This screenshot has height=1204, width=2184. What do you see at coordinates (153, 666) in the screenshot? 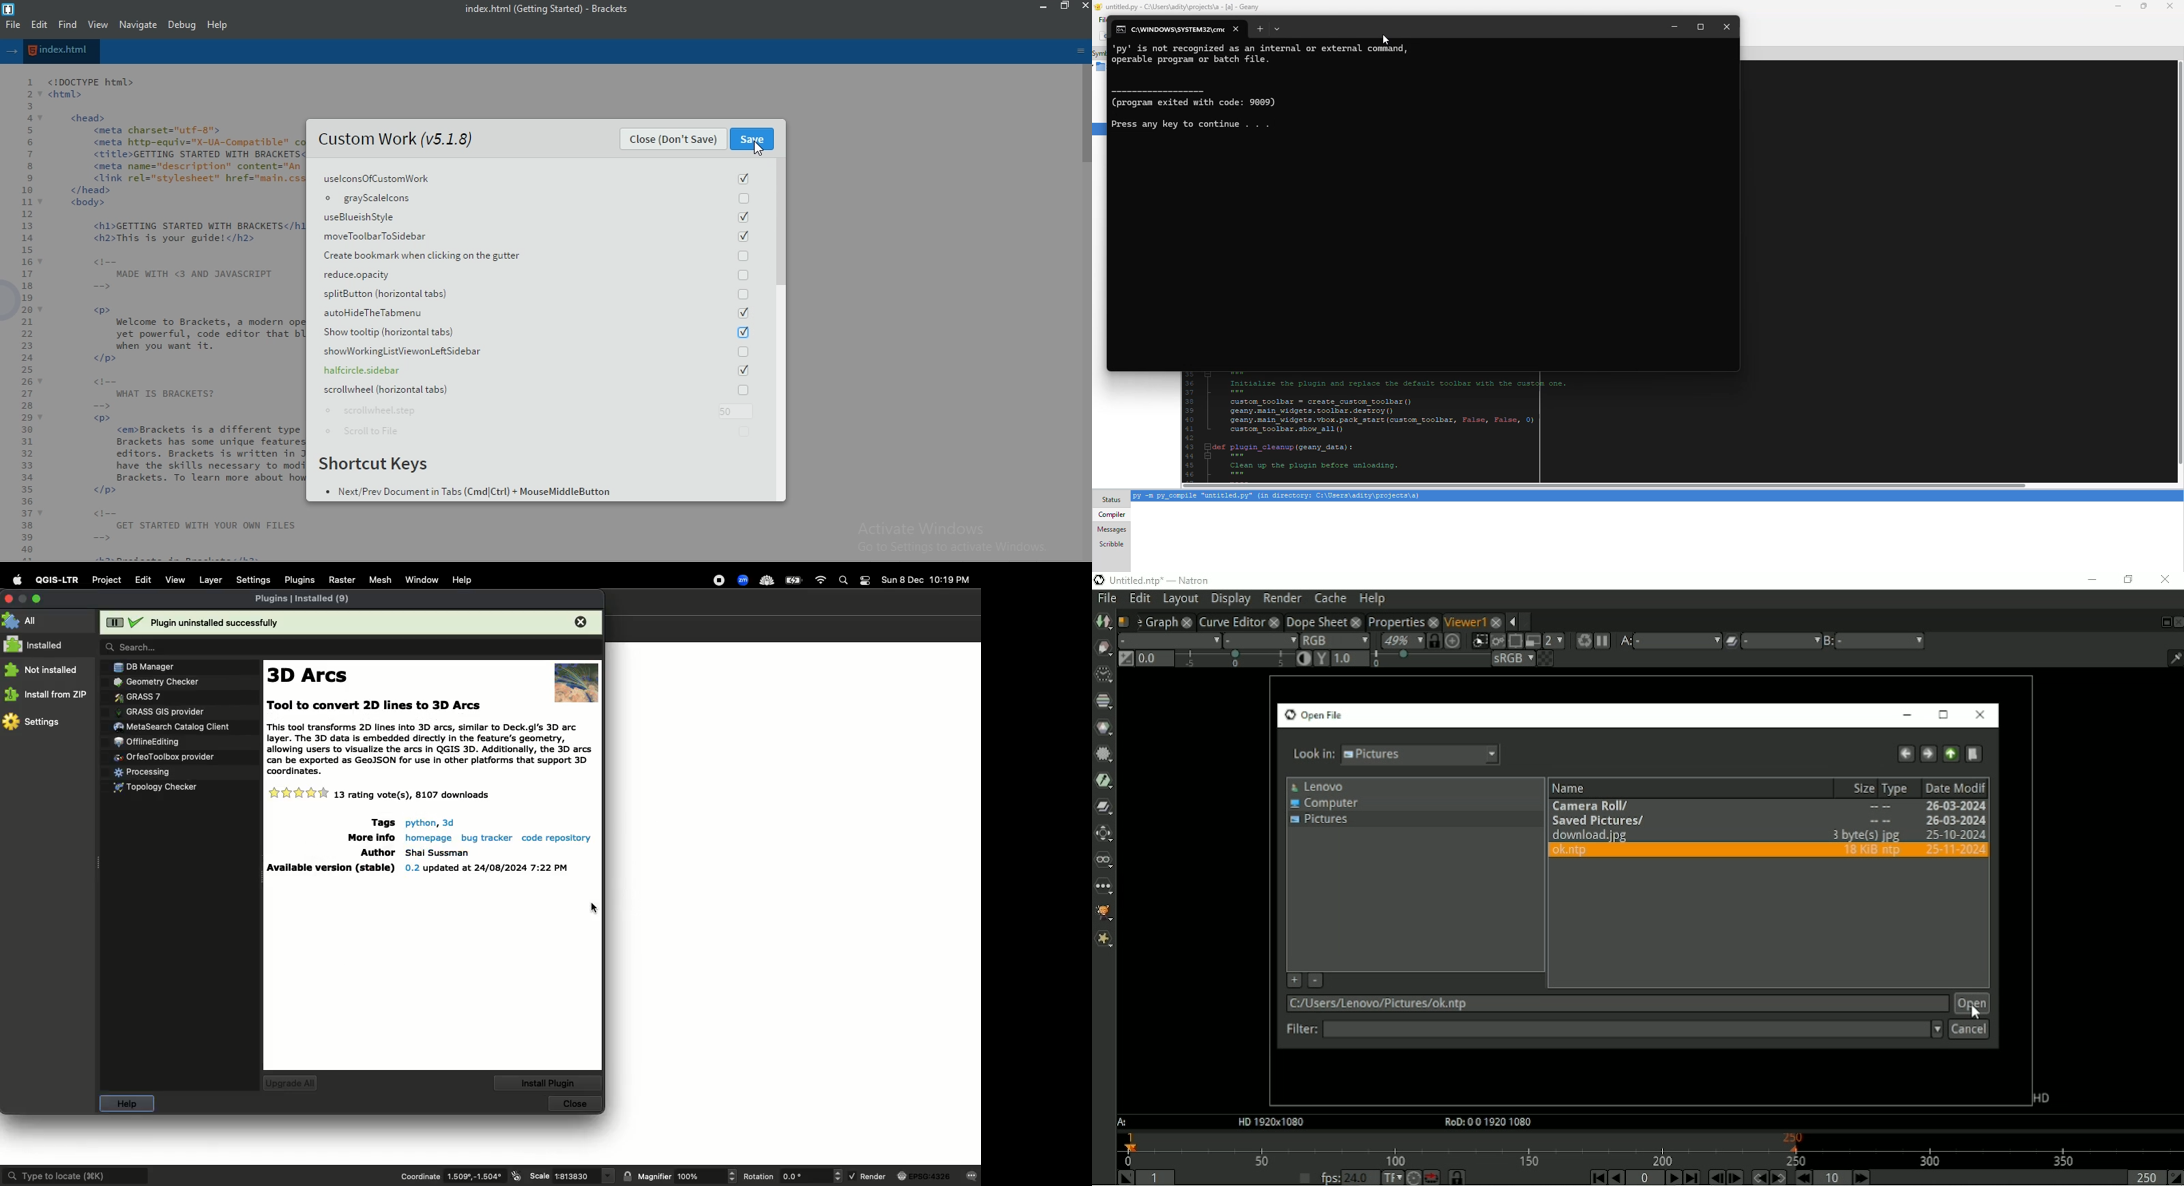
I see `Plugins` at bounding box center [153, 666].